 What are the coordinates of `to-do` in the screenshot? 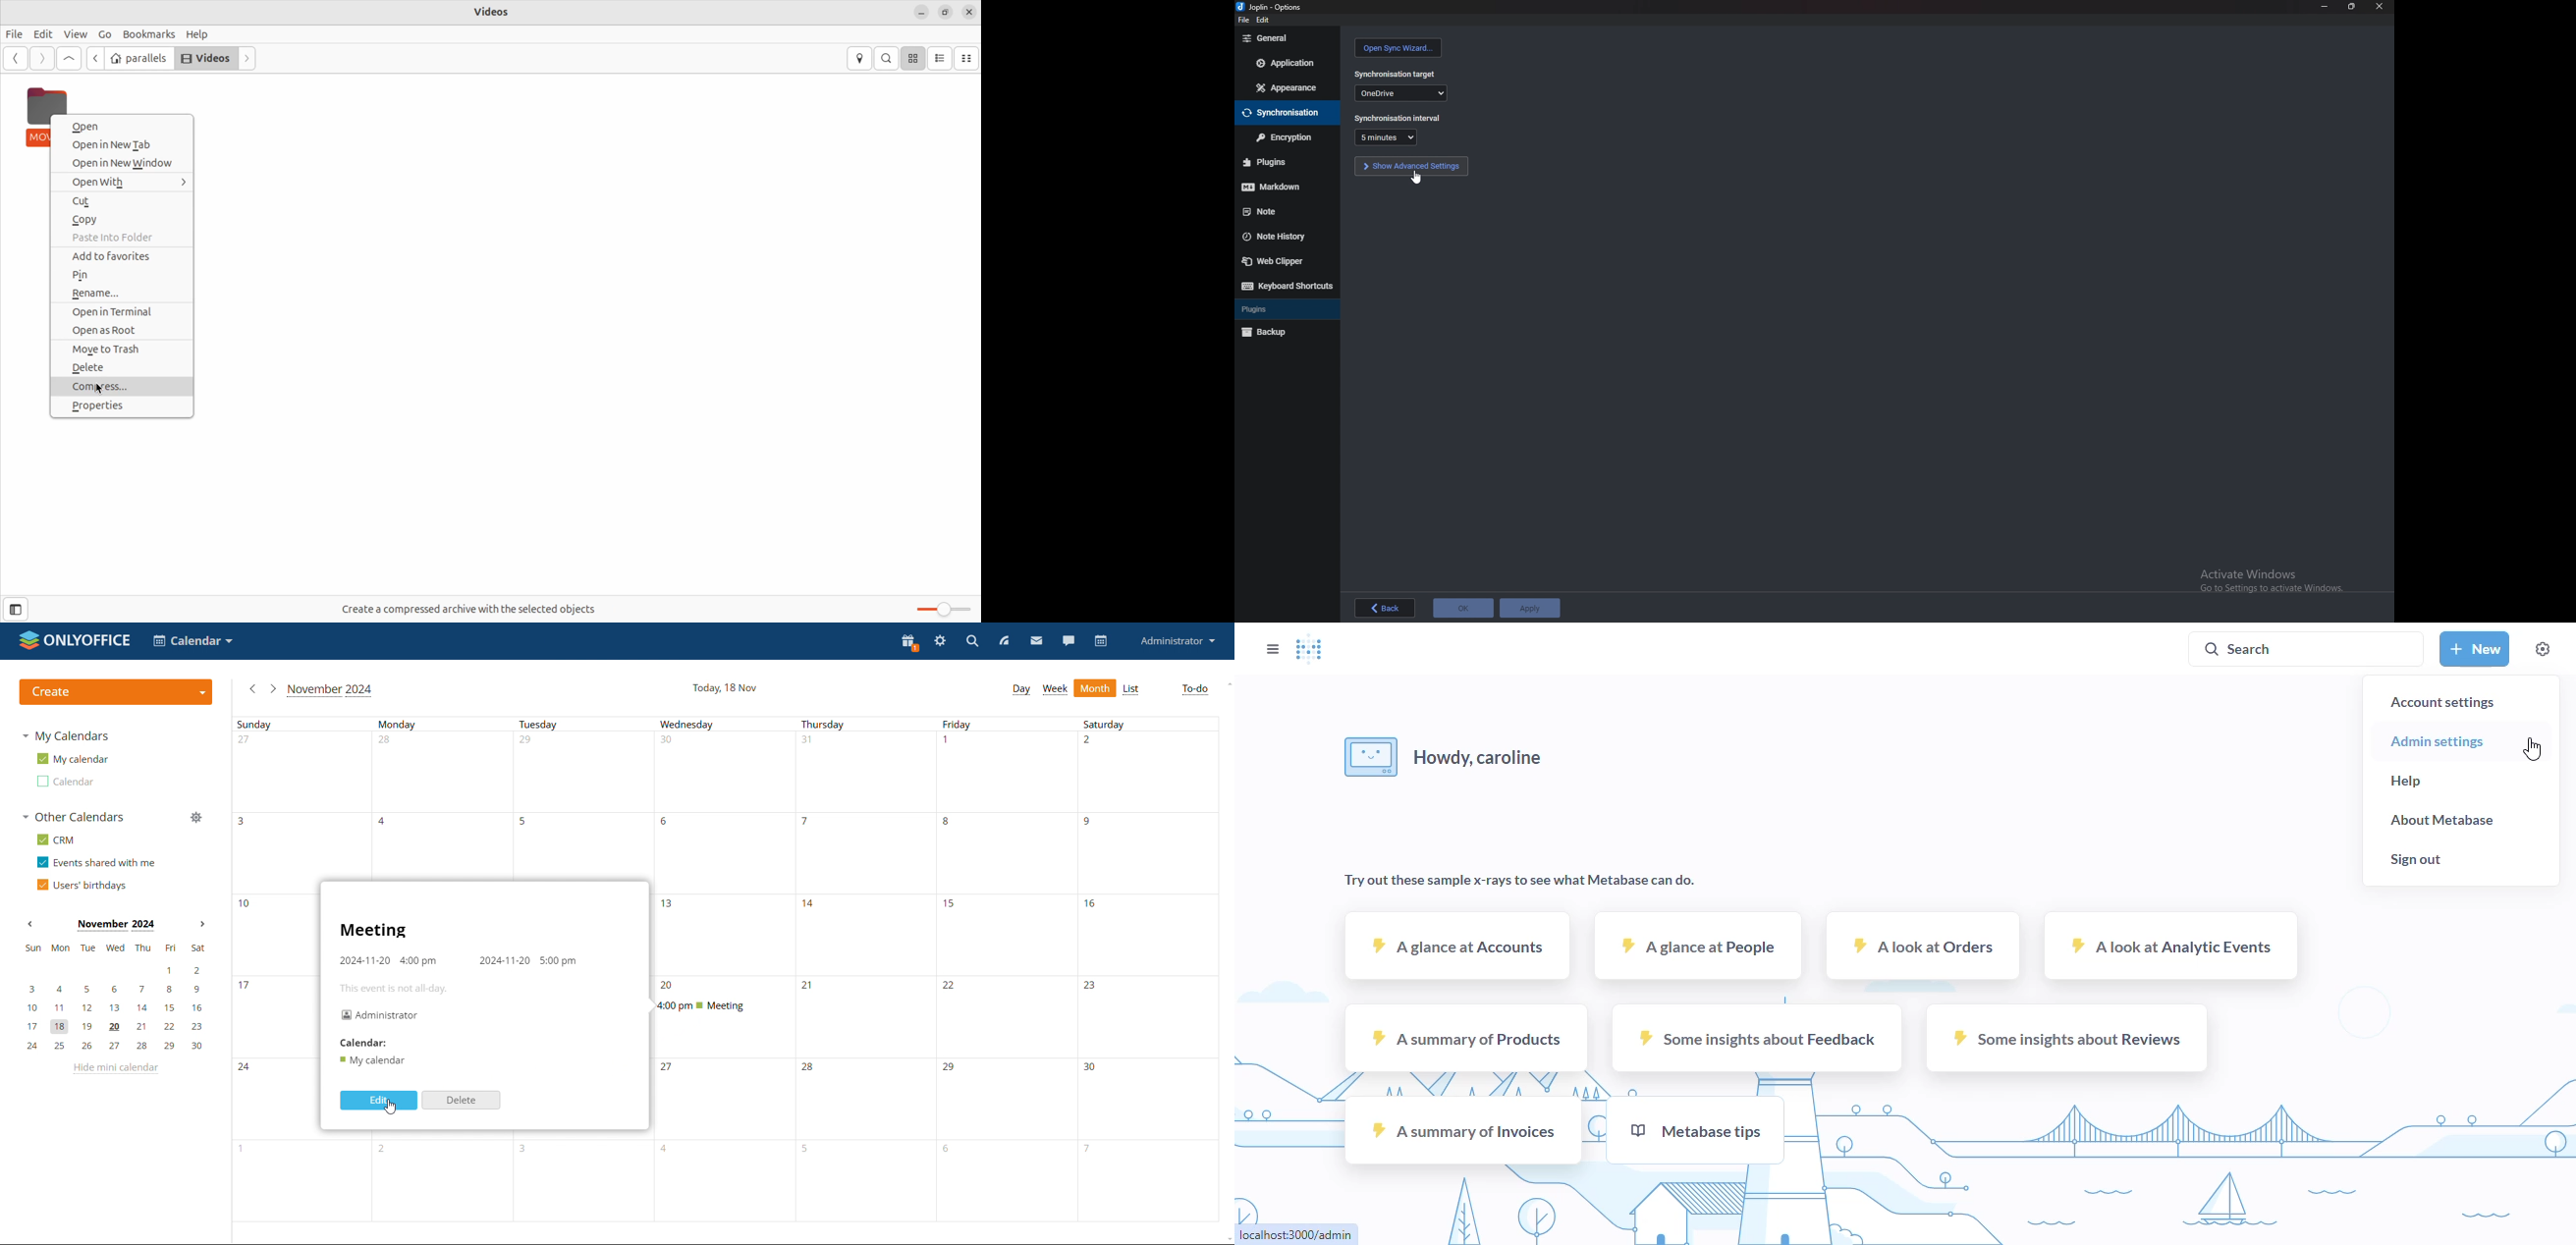 It's located at (1194, 690).